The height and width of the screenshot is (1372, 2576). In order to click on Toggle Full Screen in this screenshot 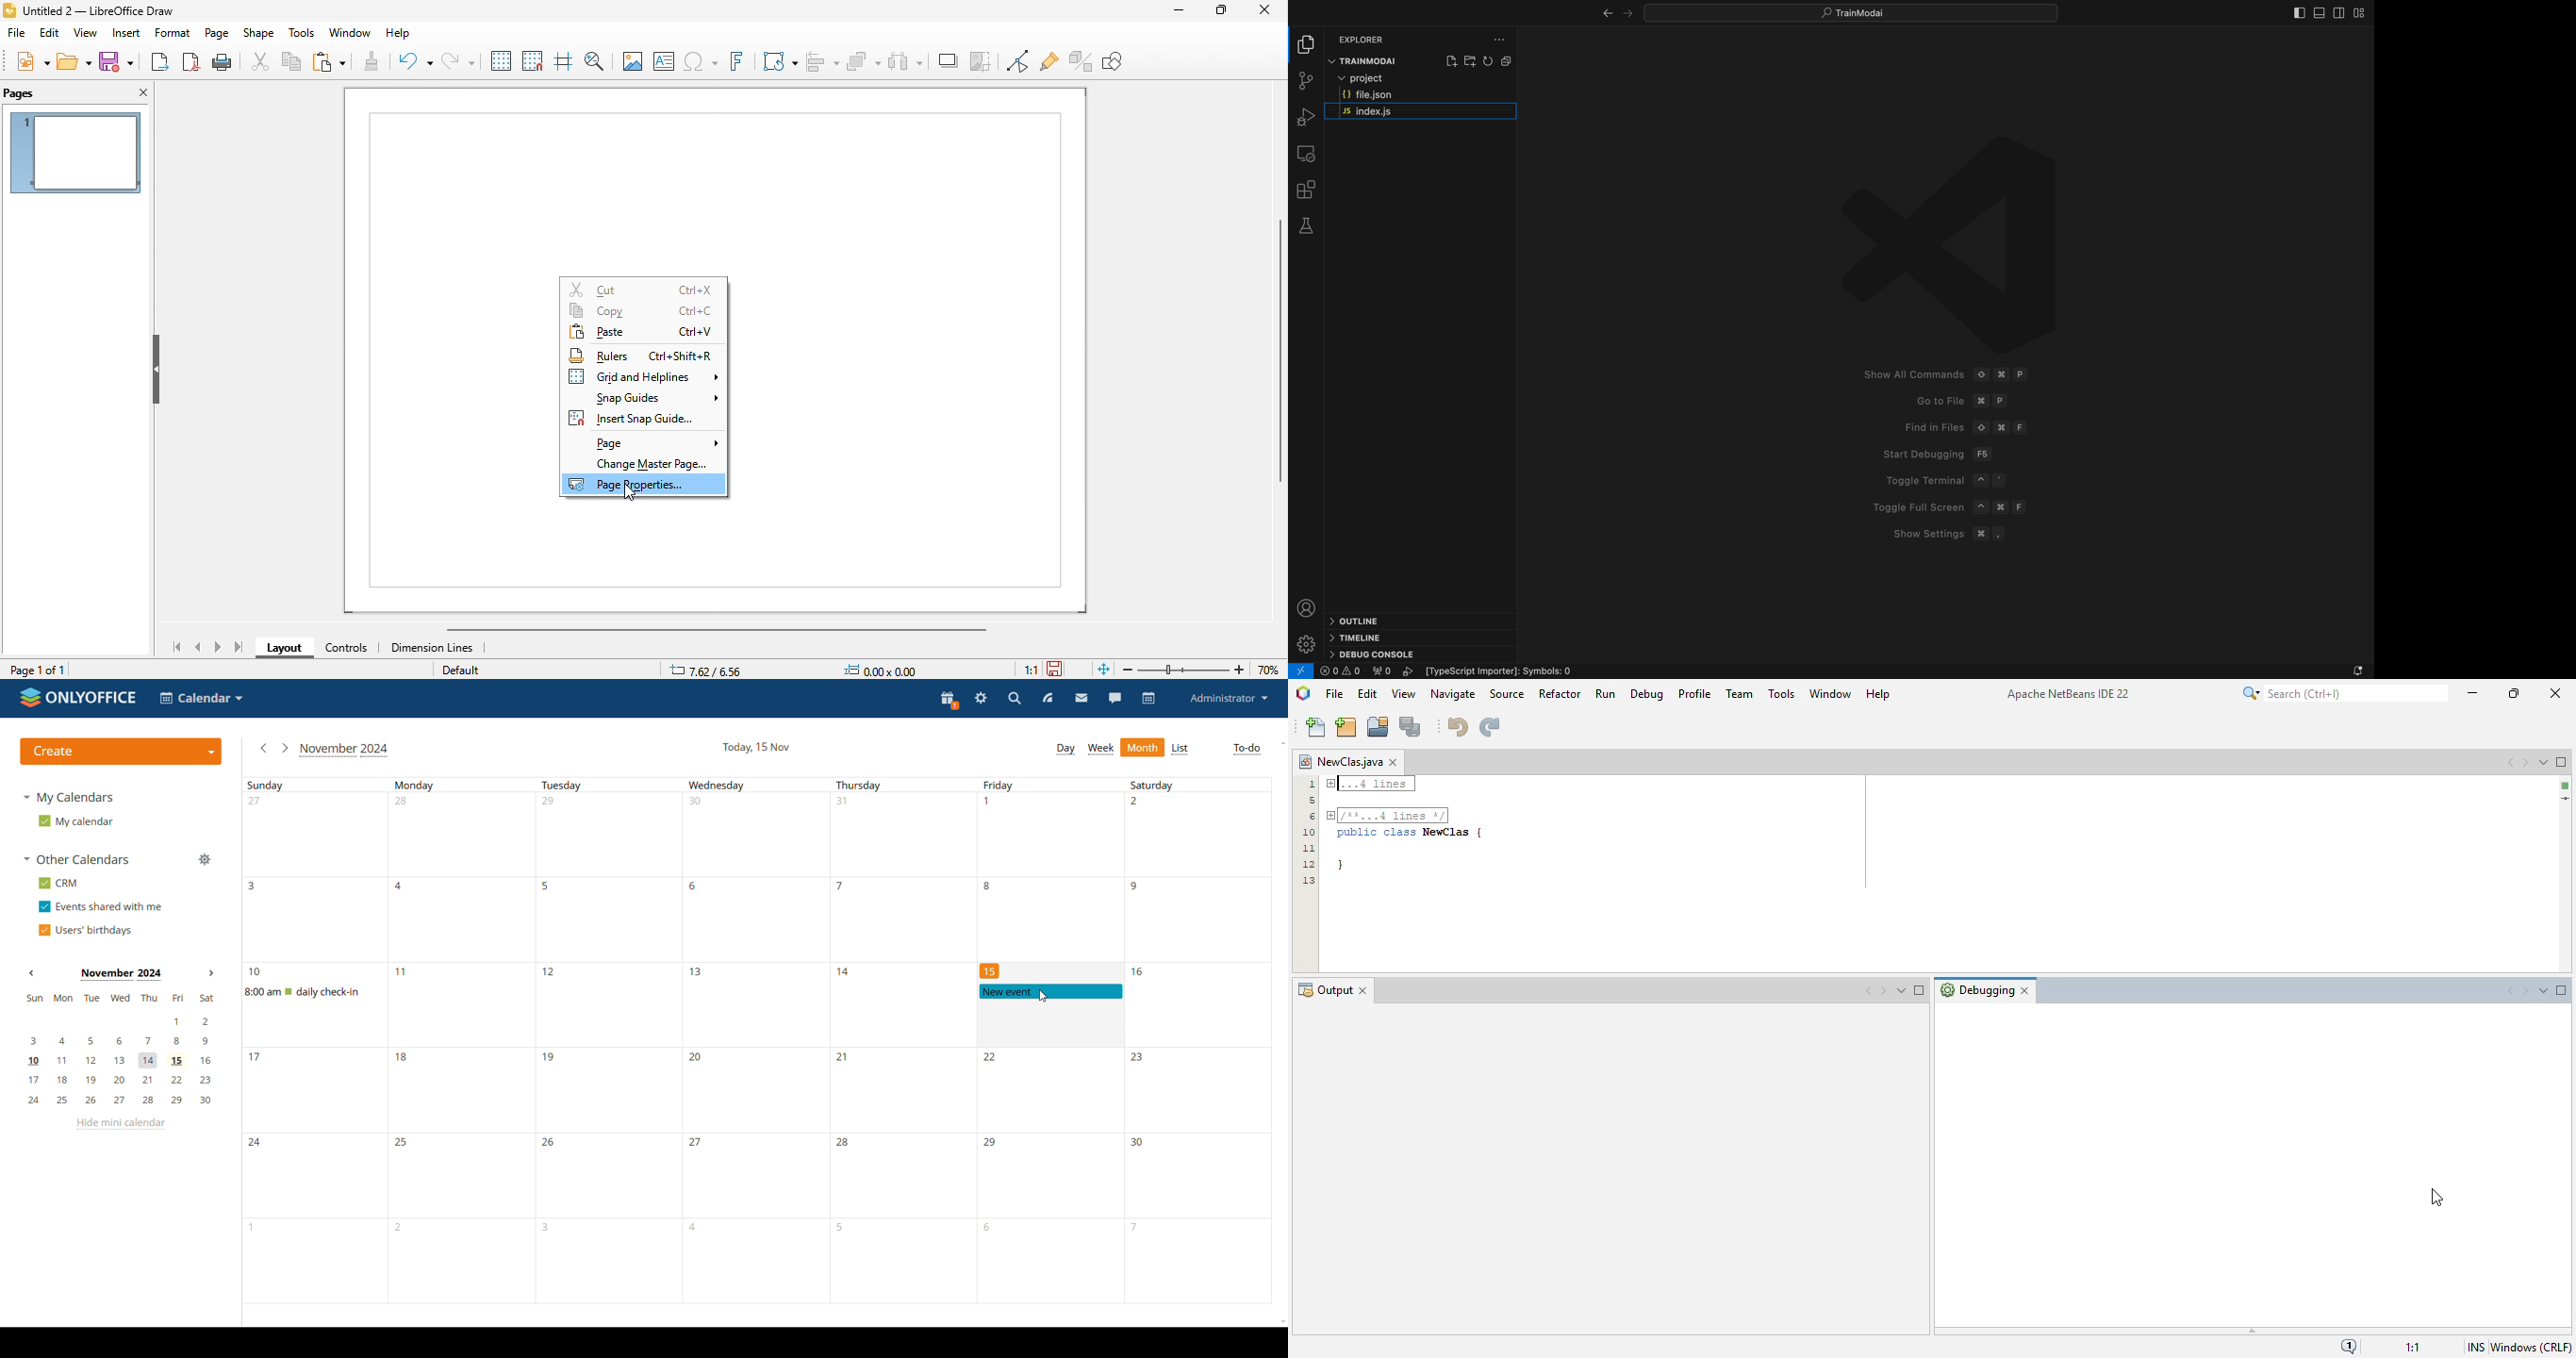, I will do `click(1946, 504)`.